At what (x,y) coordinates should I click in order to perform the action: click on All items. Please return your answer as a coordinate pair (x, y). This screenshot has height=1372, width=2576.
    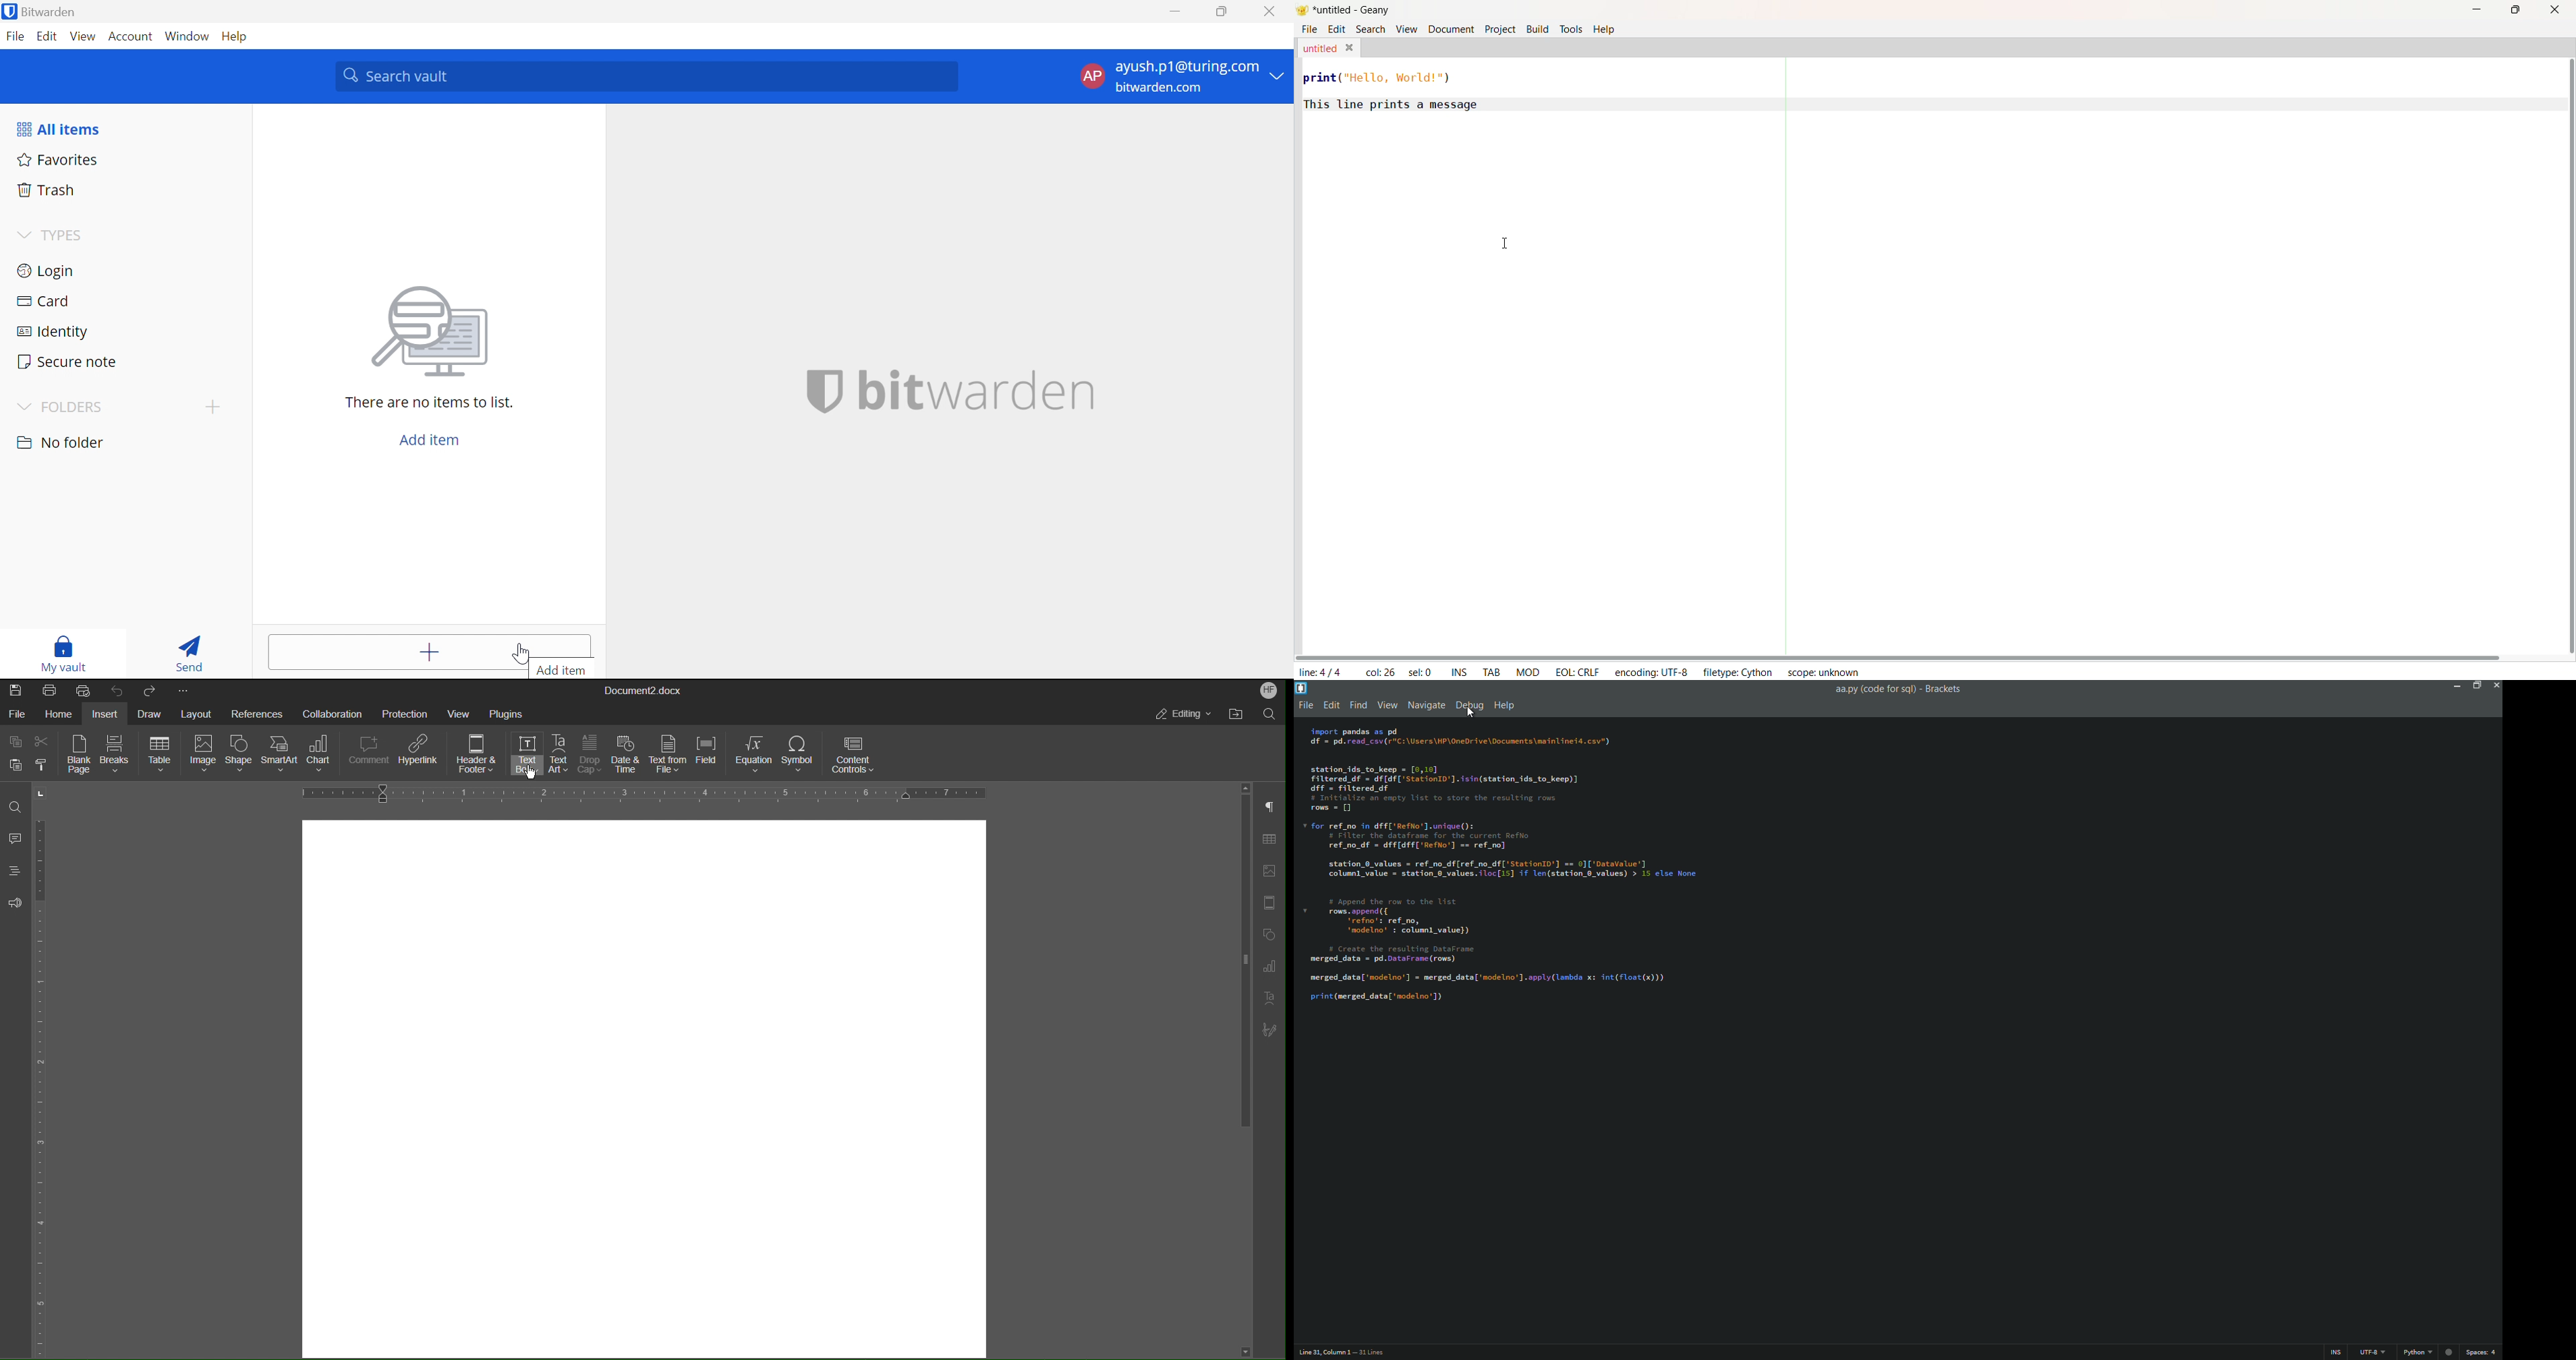
    Looking at the image, I should click on (57, 129).